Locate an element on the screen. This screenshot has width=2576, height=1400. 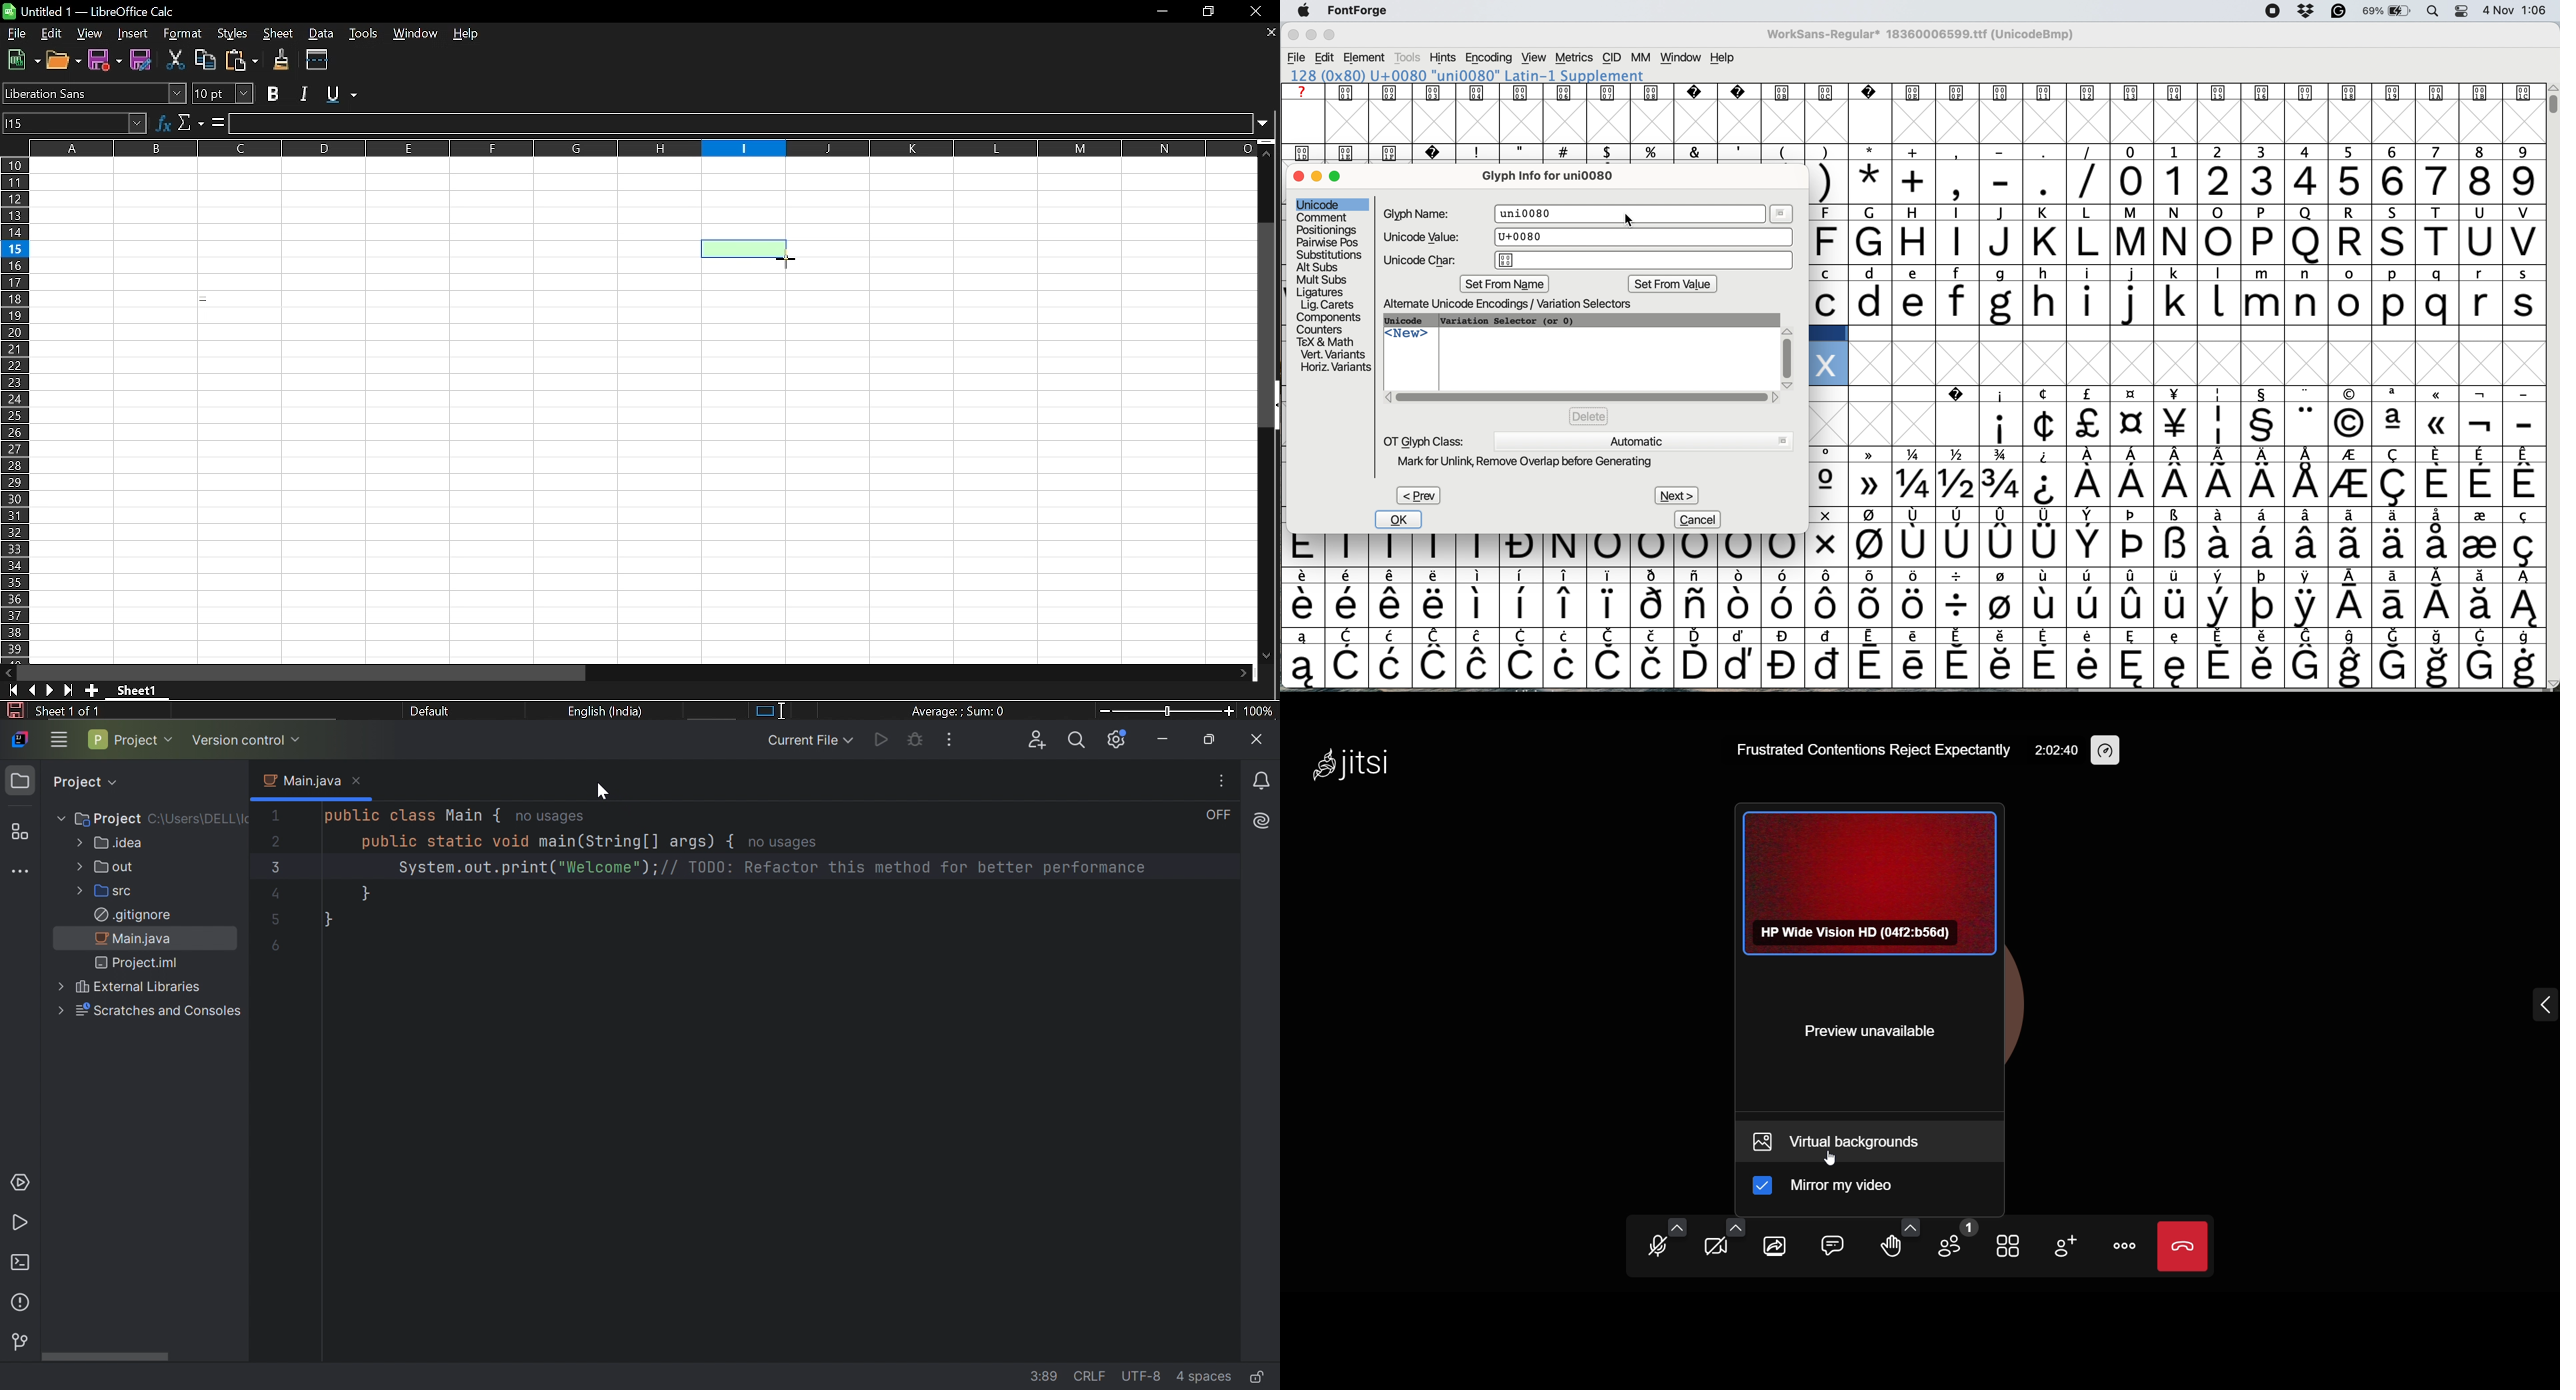
page layout is located at coordinates (432, 710).